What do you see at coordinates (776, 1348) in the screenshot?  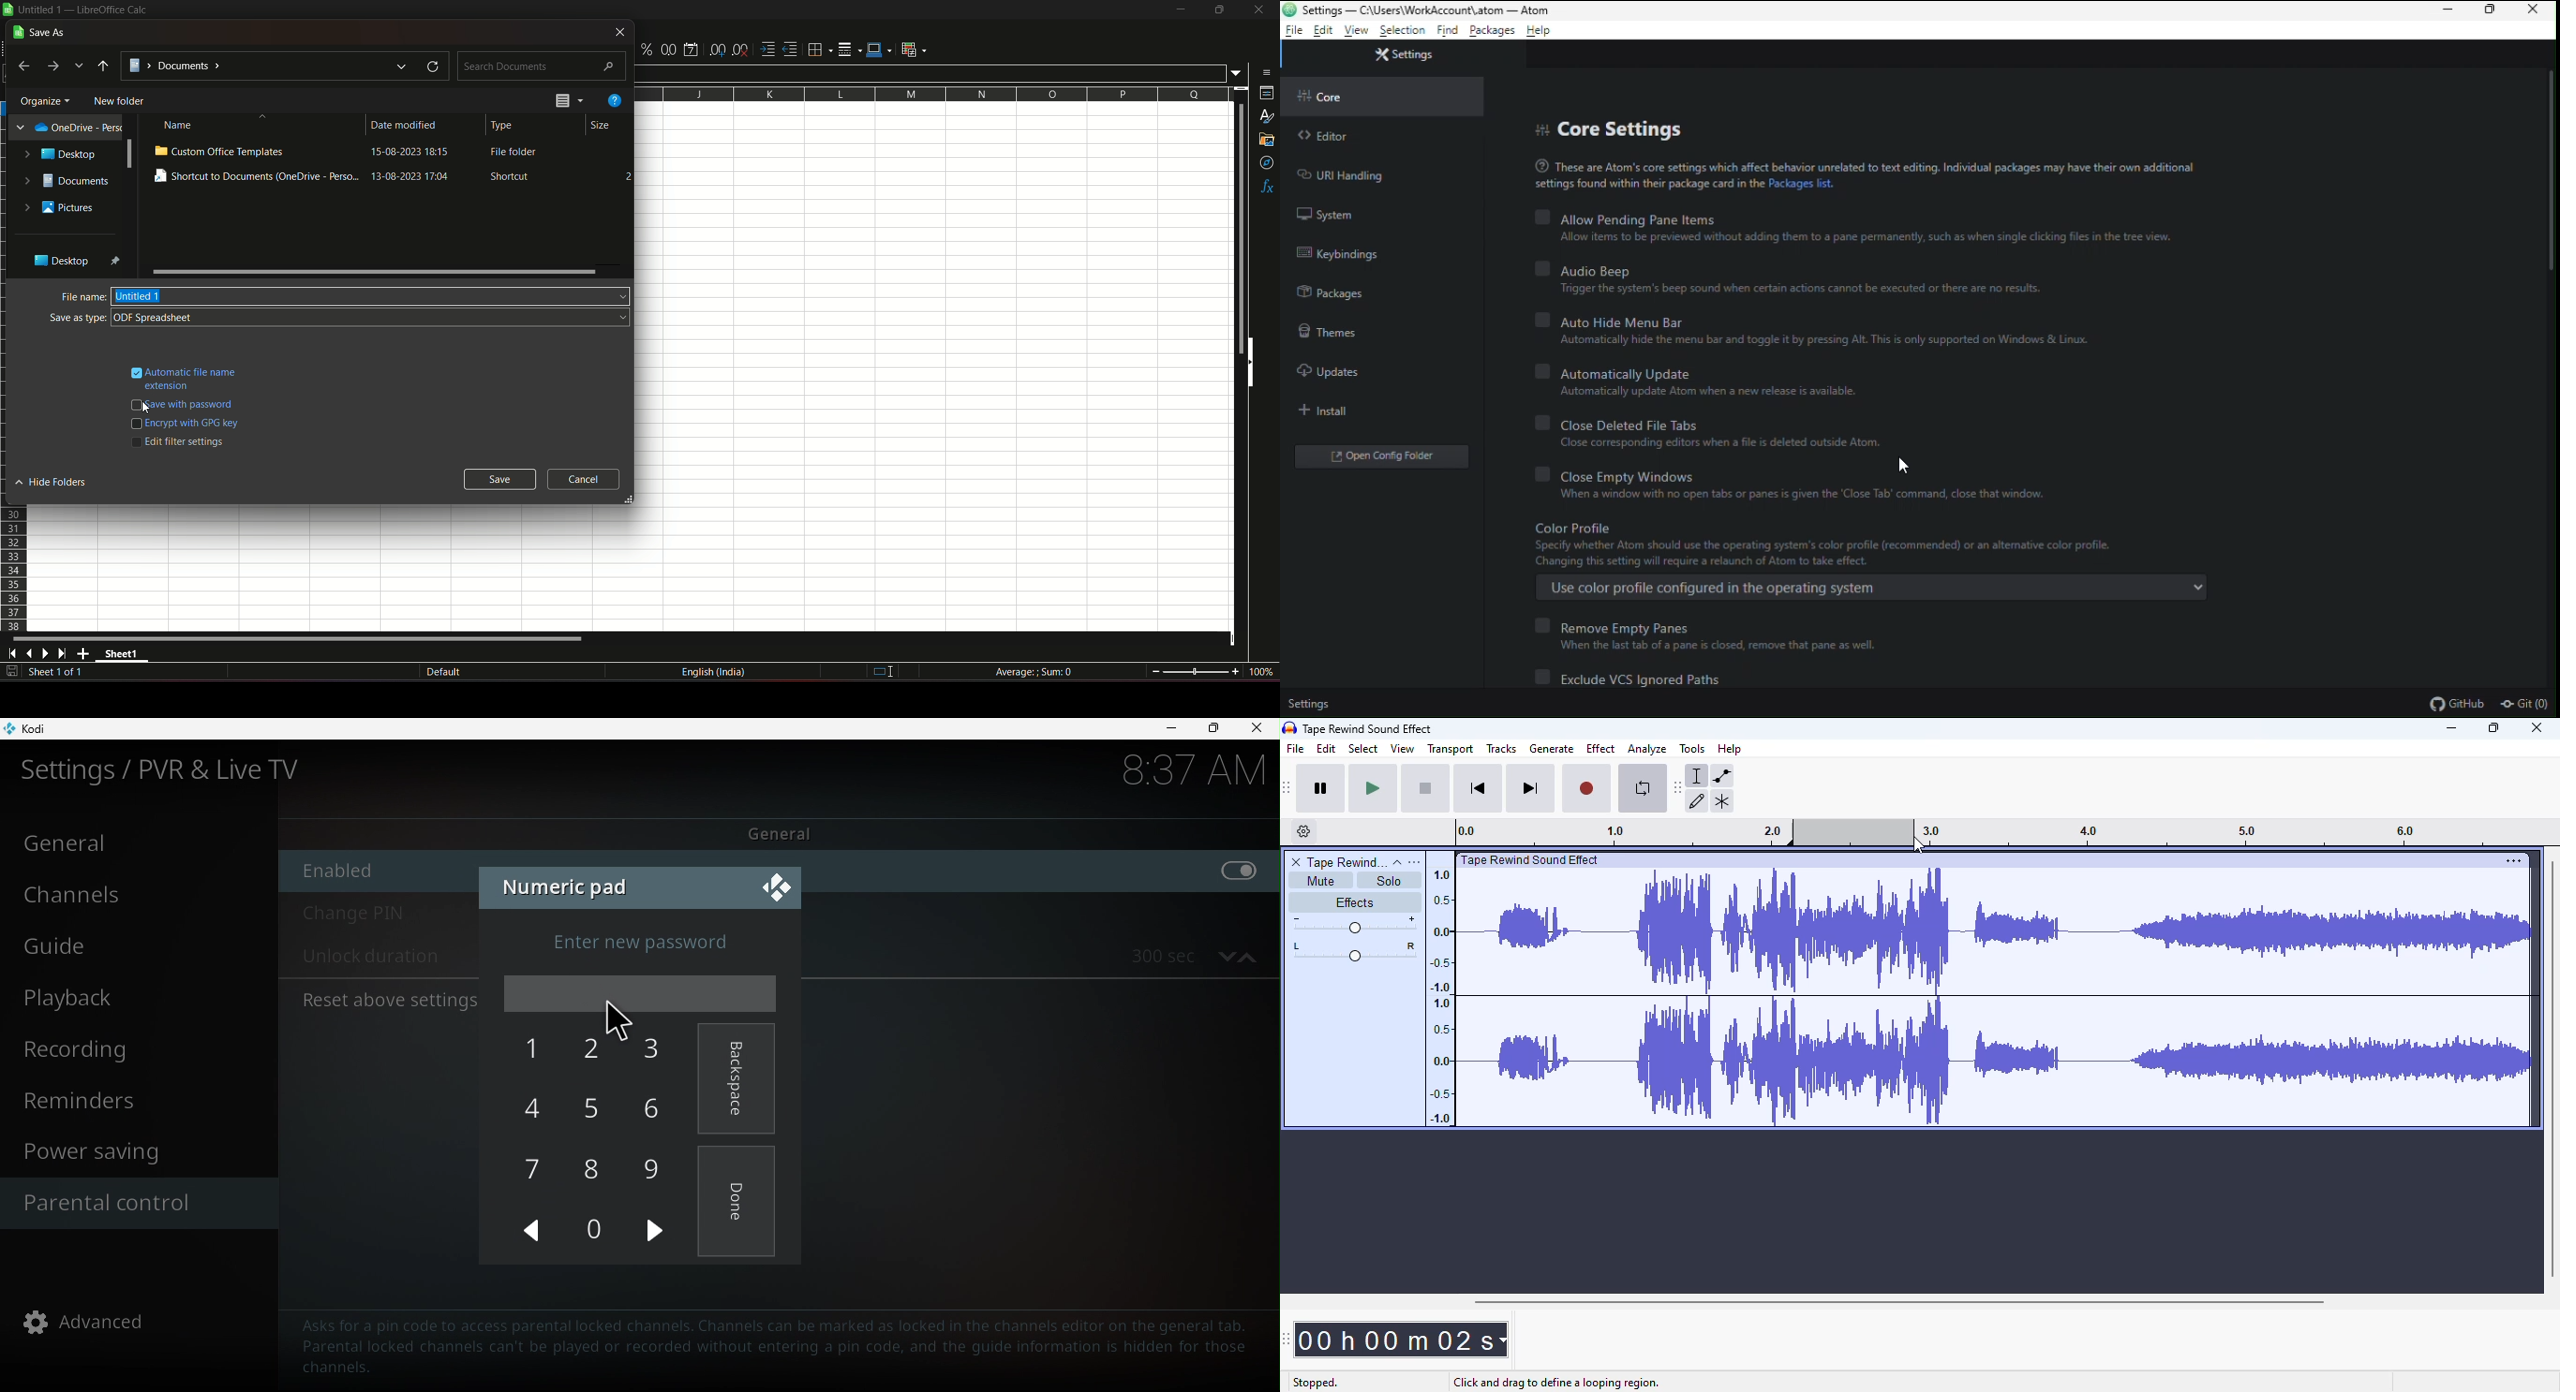 I see `Text to guide to help parental control configuration` at bounding box center [776, 1348].